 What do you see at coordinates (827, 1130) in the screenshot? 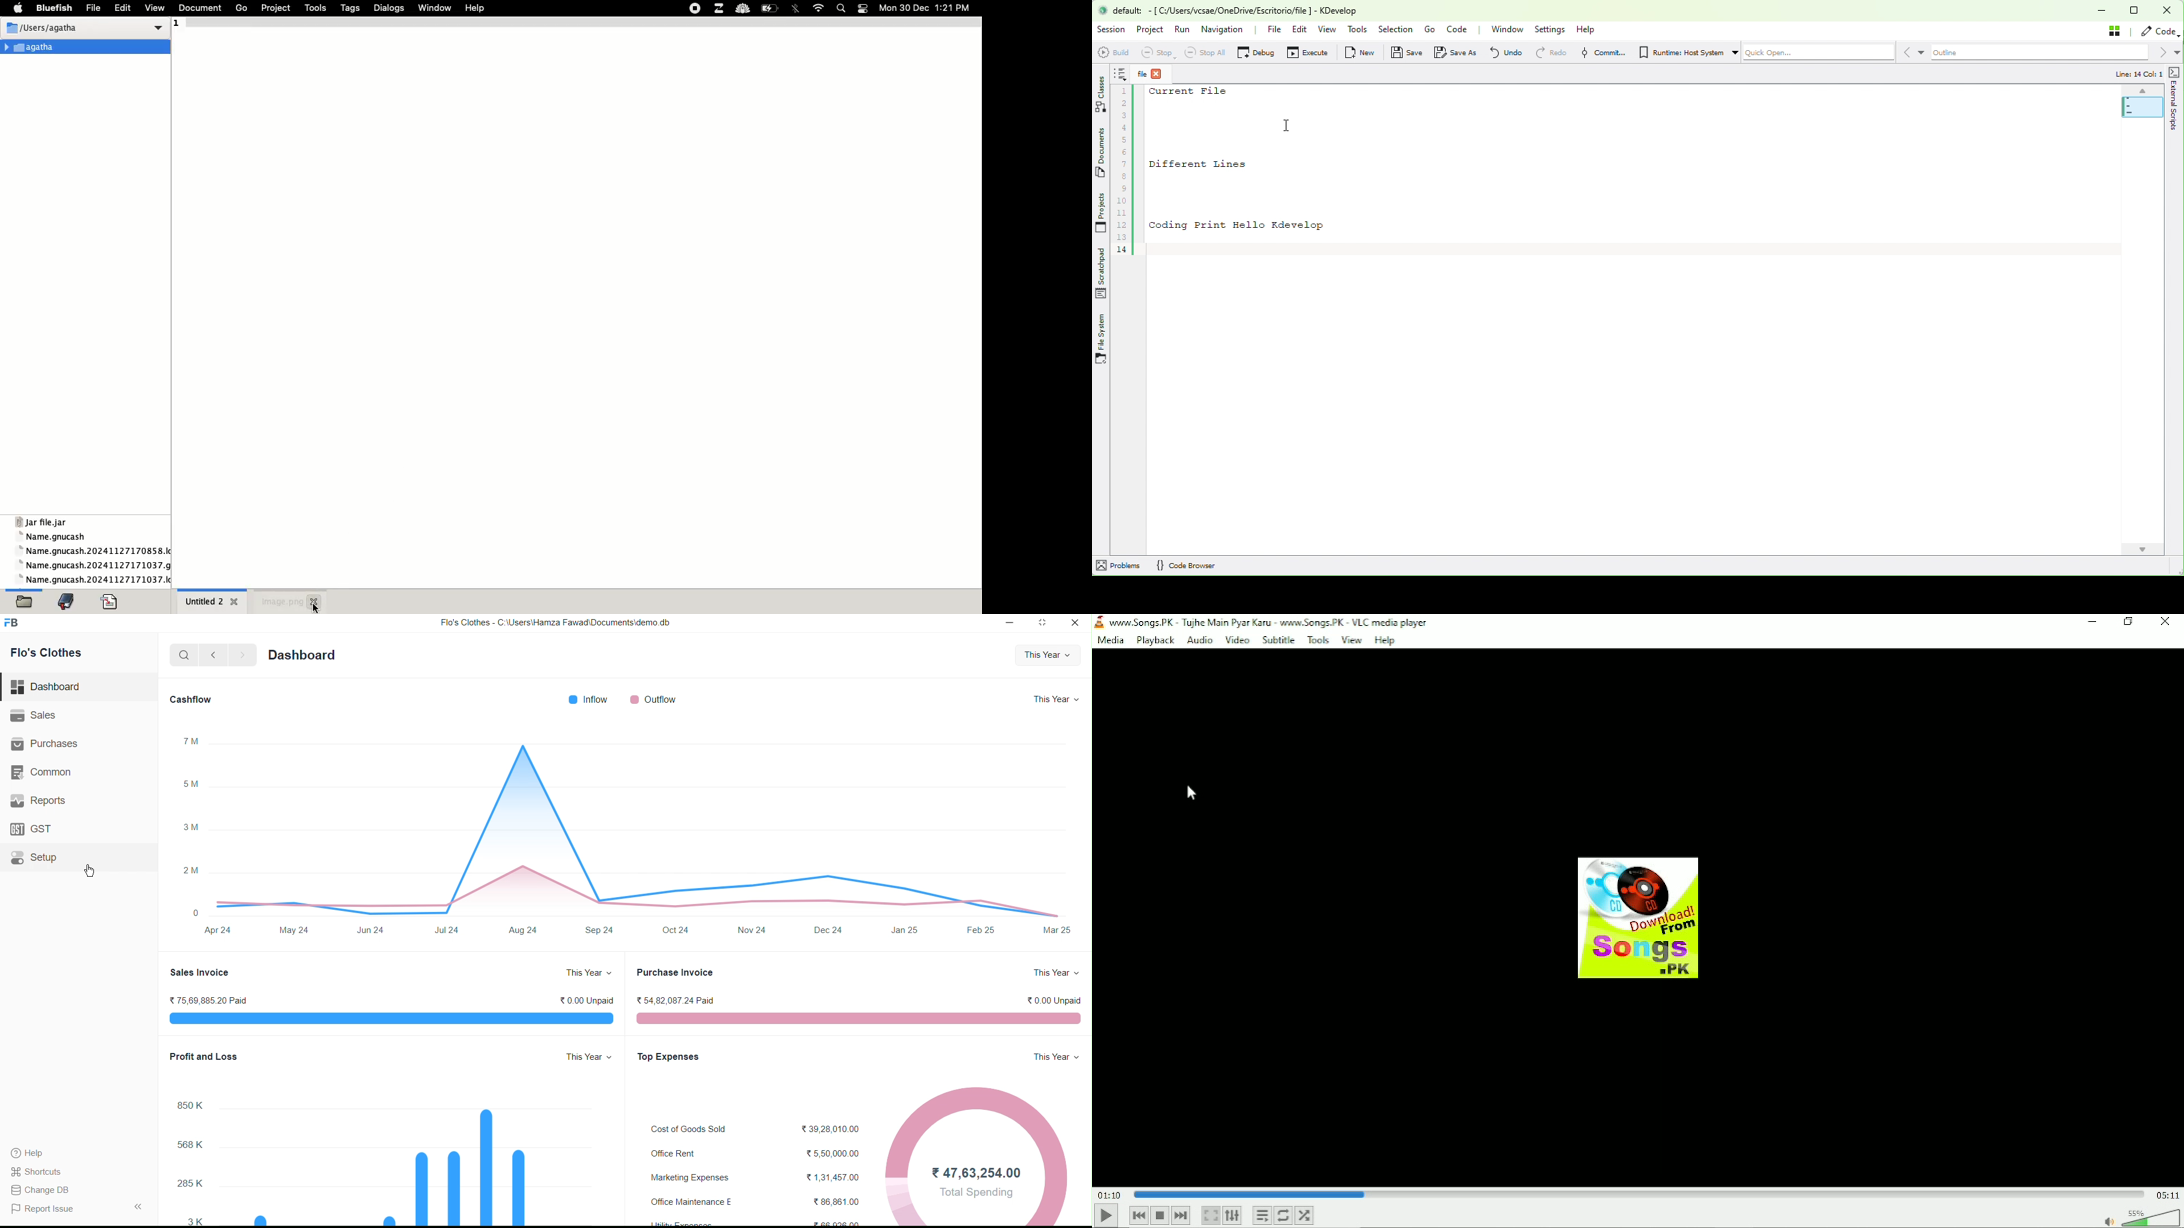
I see `39,28,010.00` at bounding box center [827, 1130].